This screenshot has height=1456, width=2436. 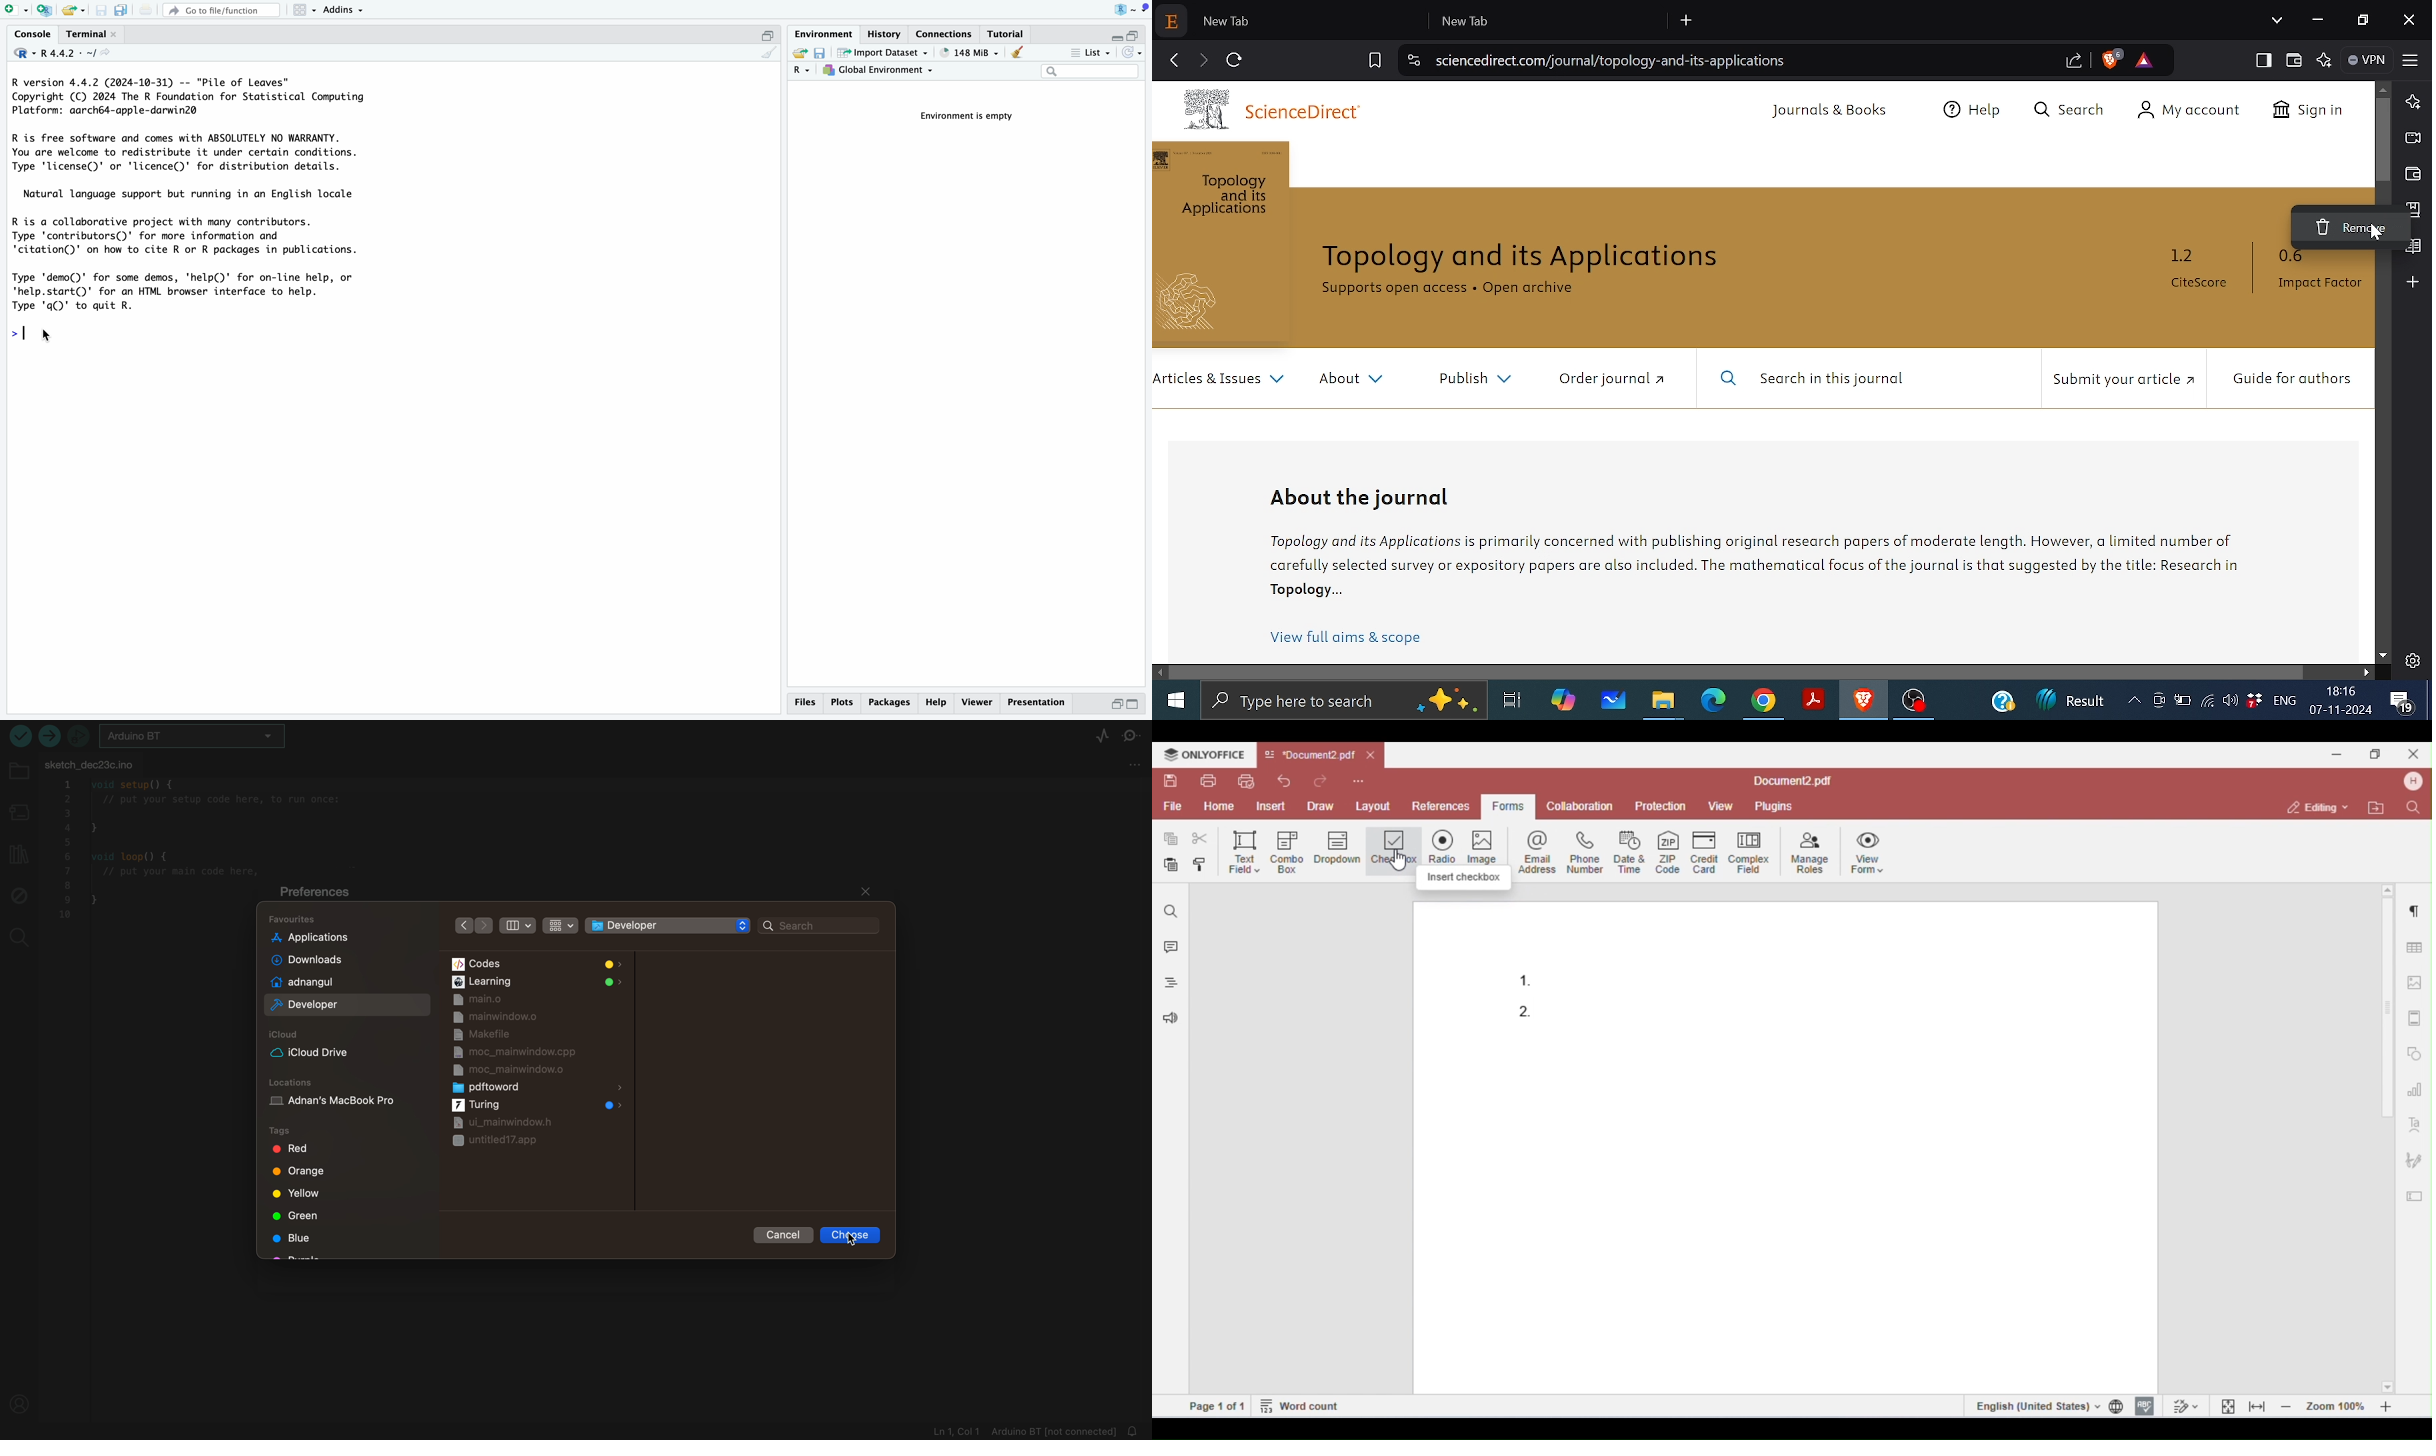 I want to click on cursor, so click(x=48, y=335).